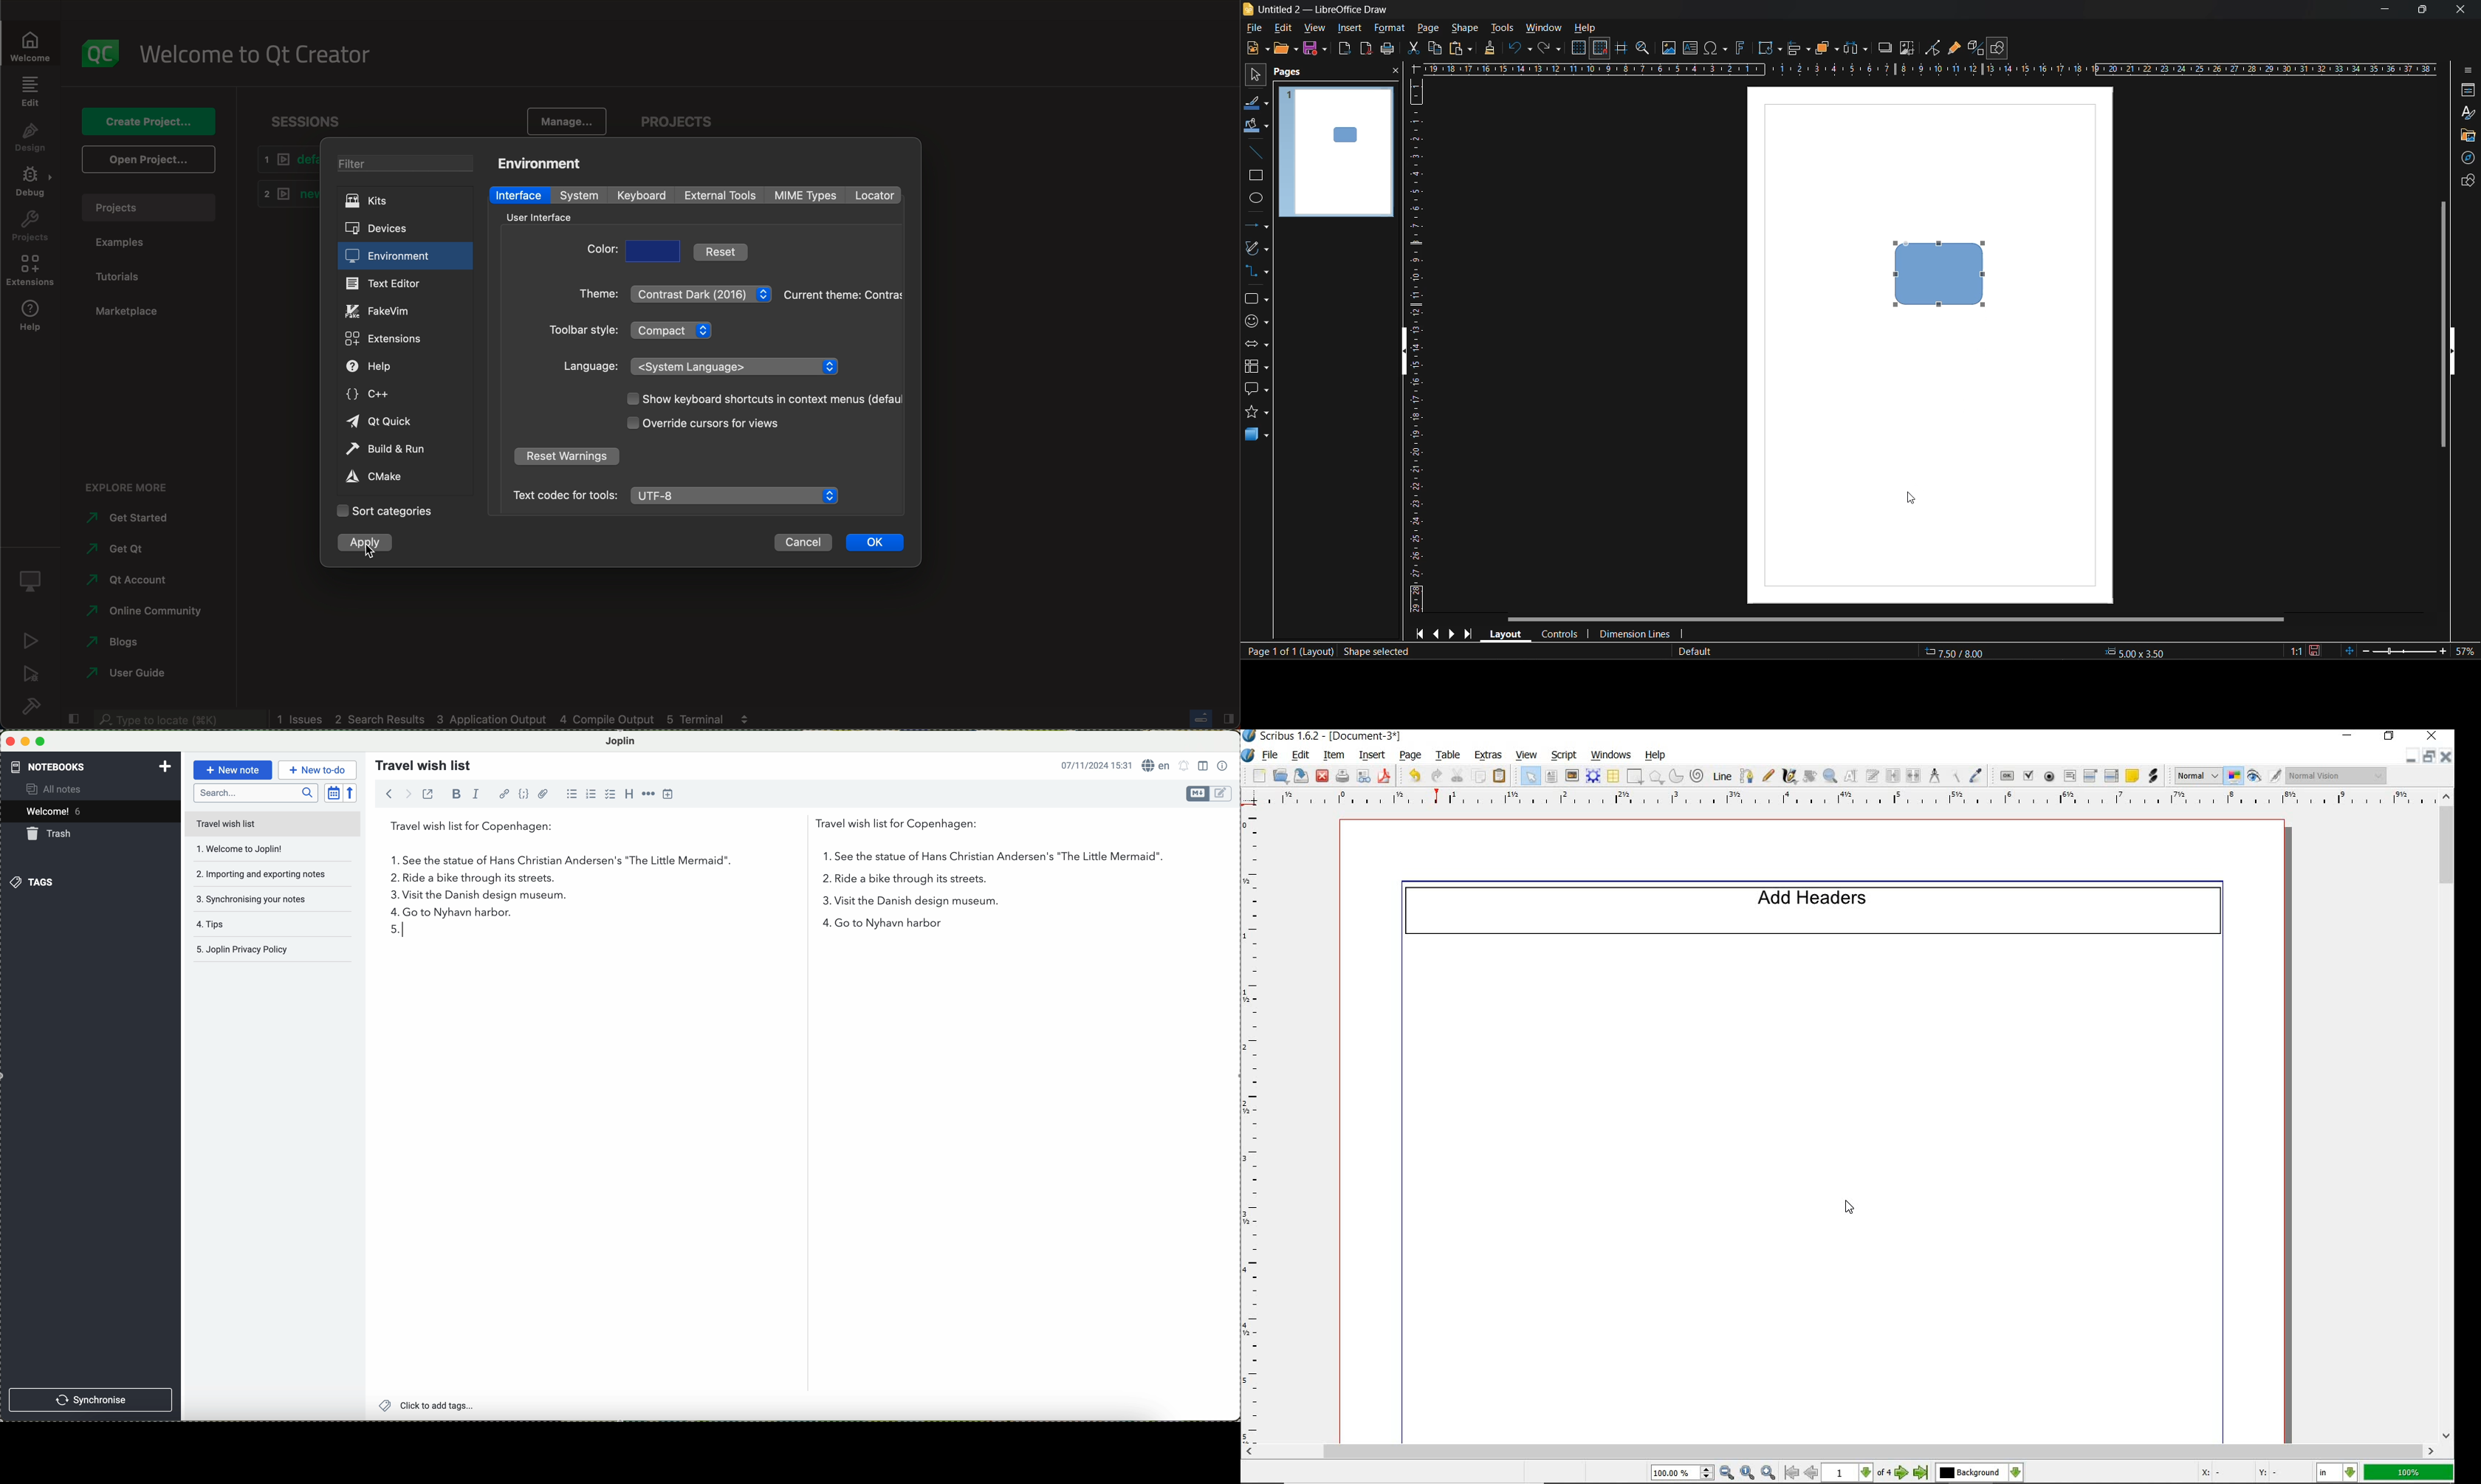 The image size is (2492, 1484). I want to click on arc, so click(1678, 776).